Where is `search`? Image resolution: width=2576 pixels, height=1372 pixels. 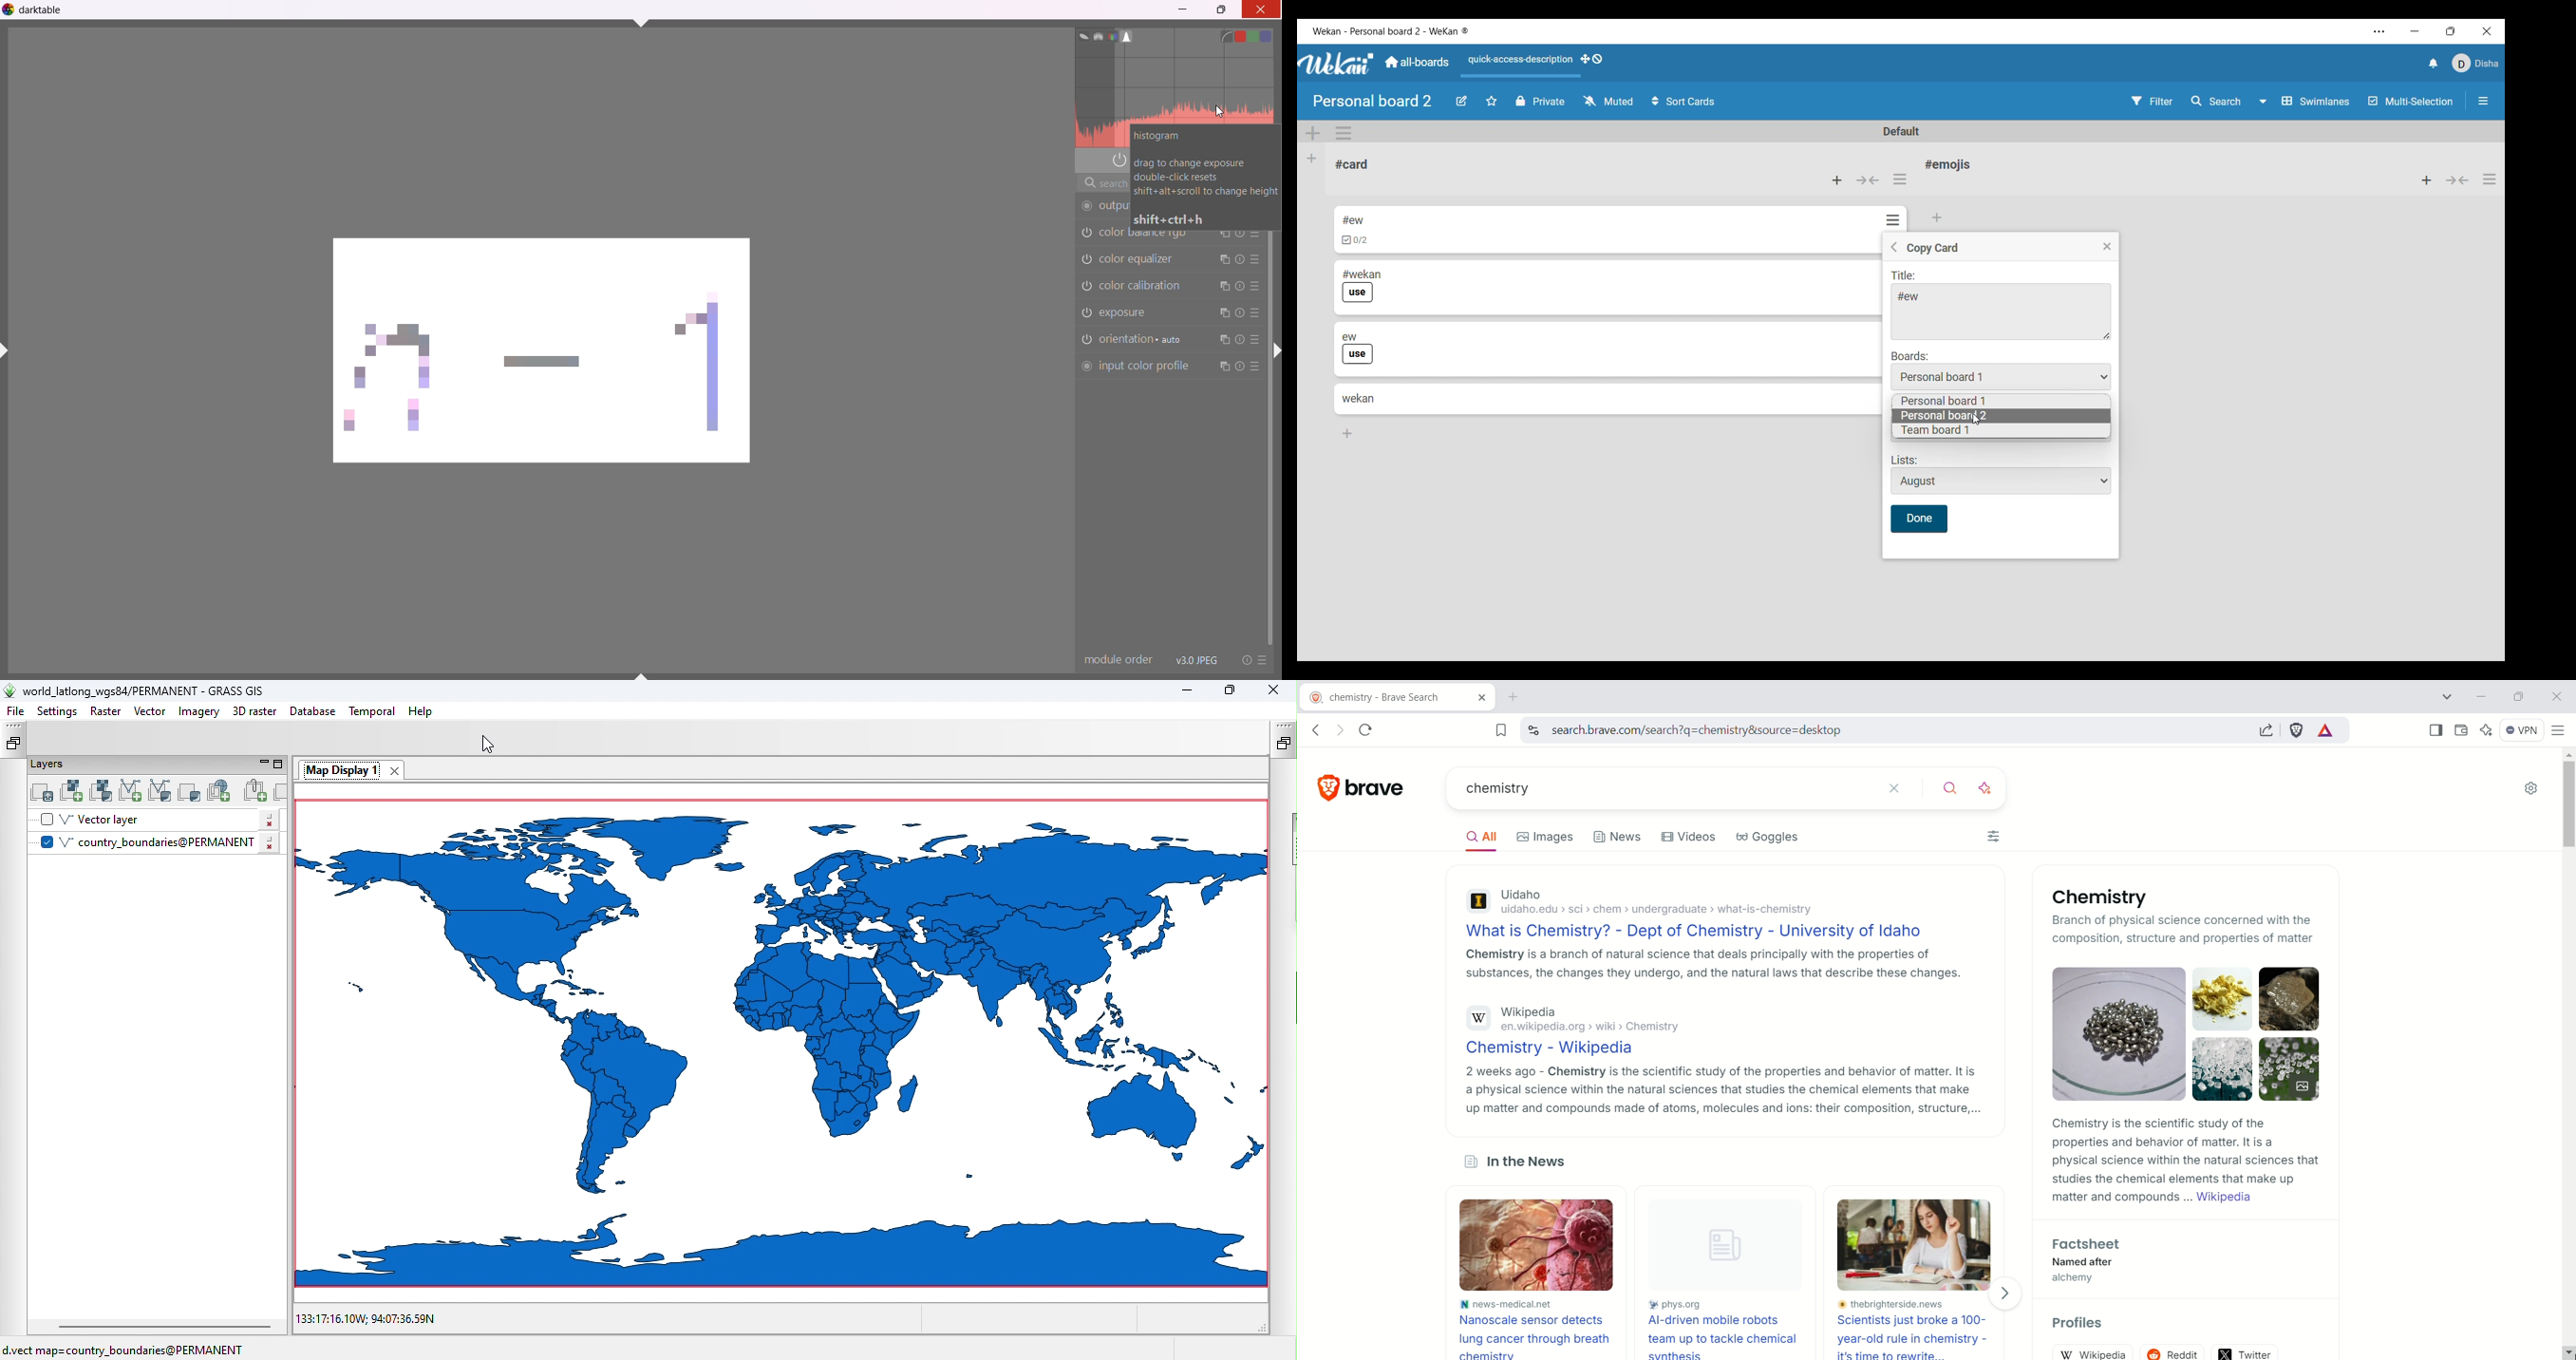 search is located at coordinates (1095, 184).